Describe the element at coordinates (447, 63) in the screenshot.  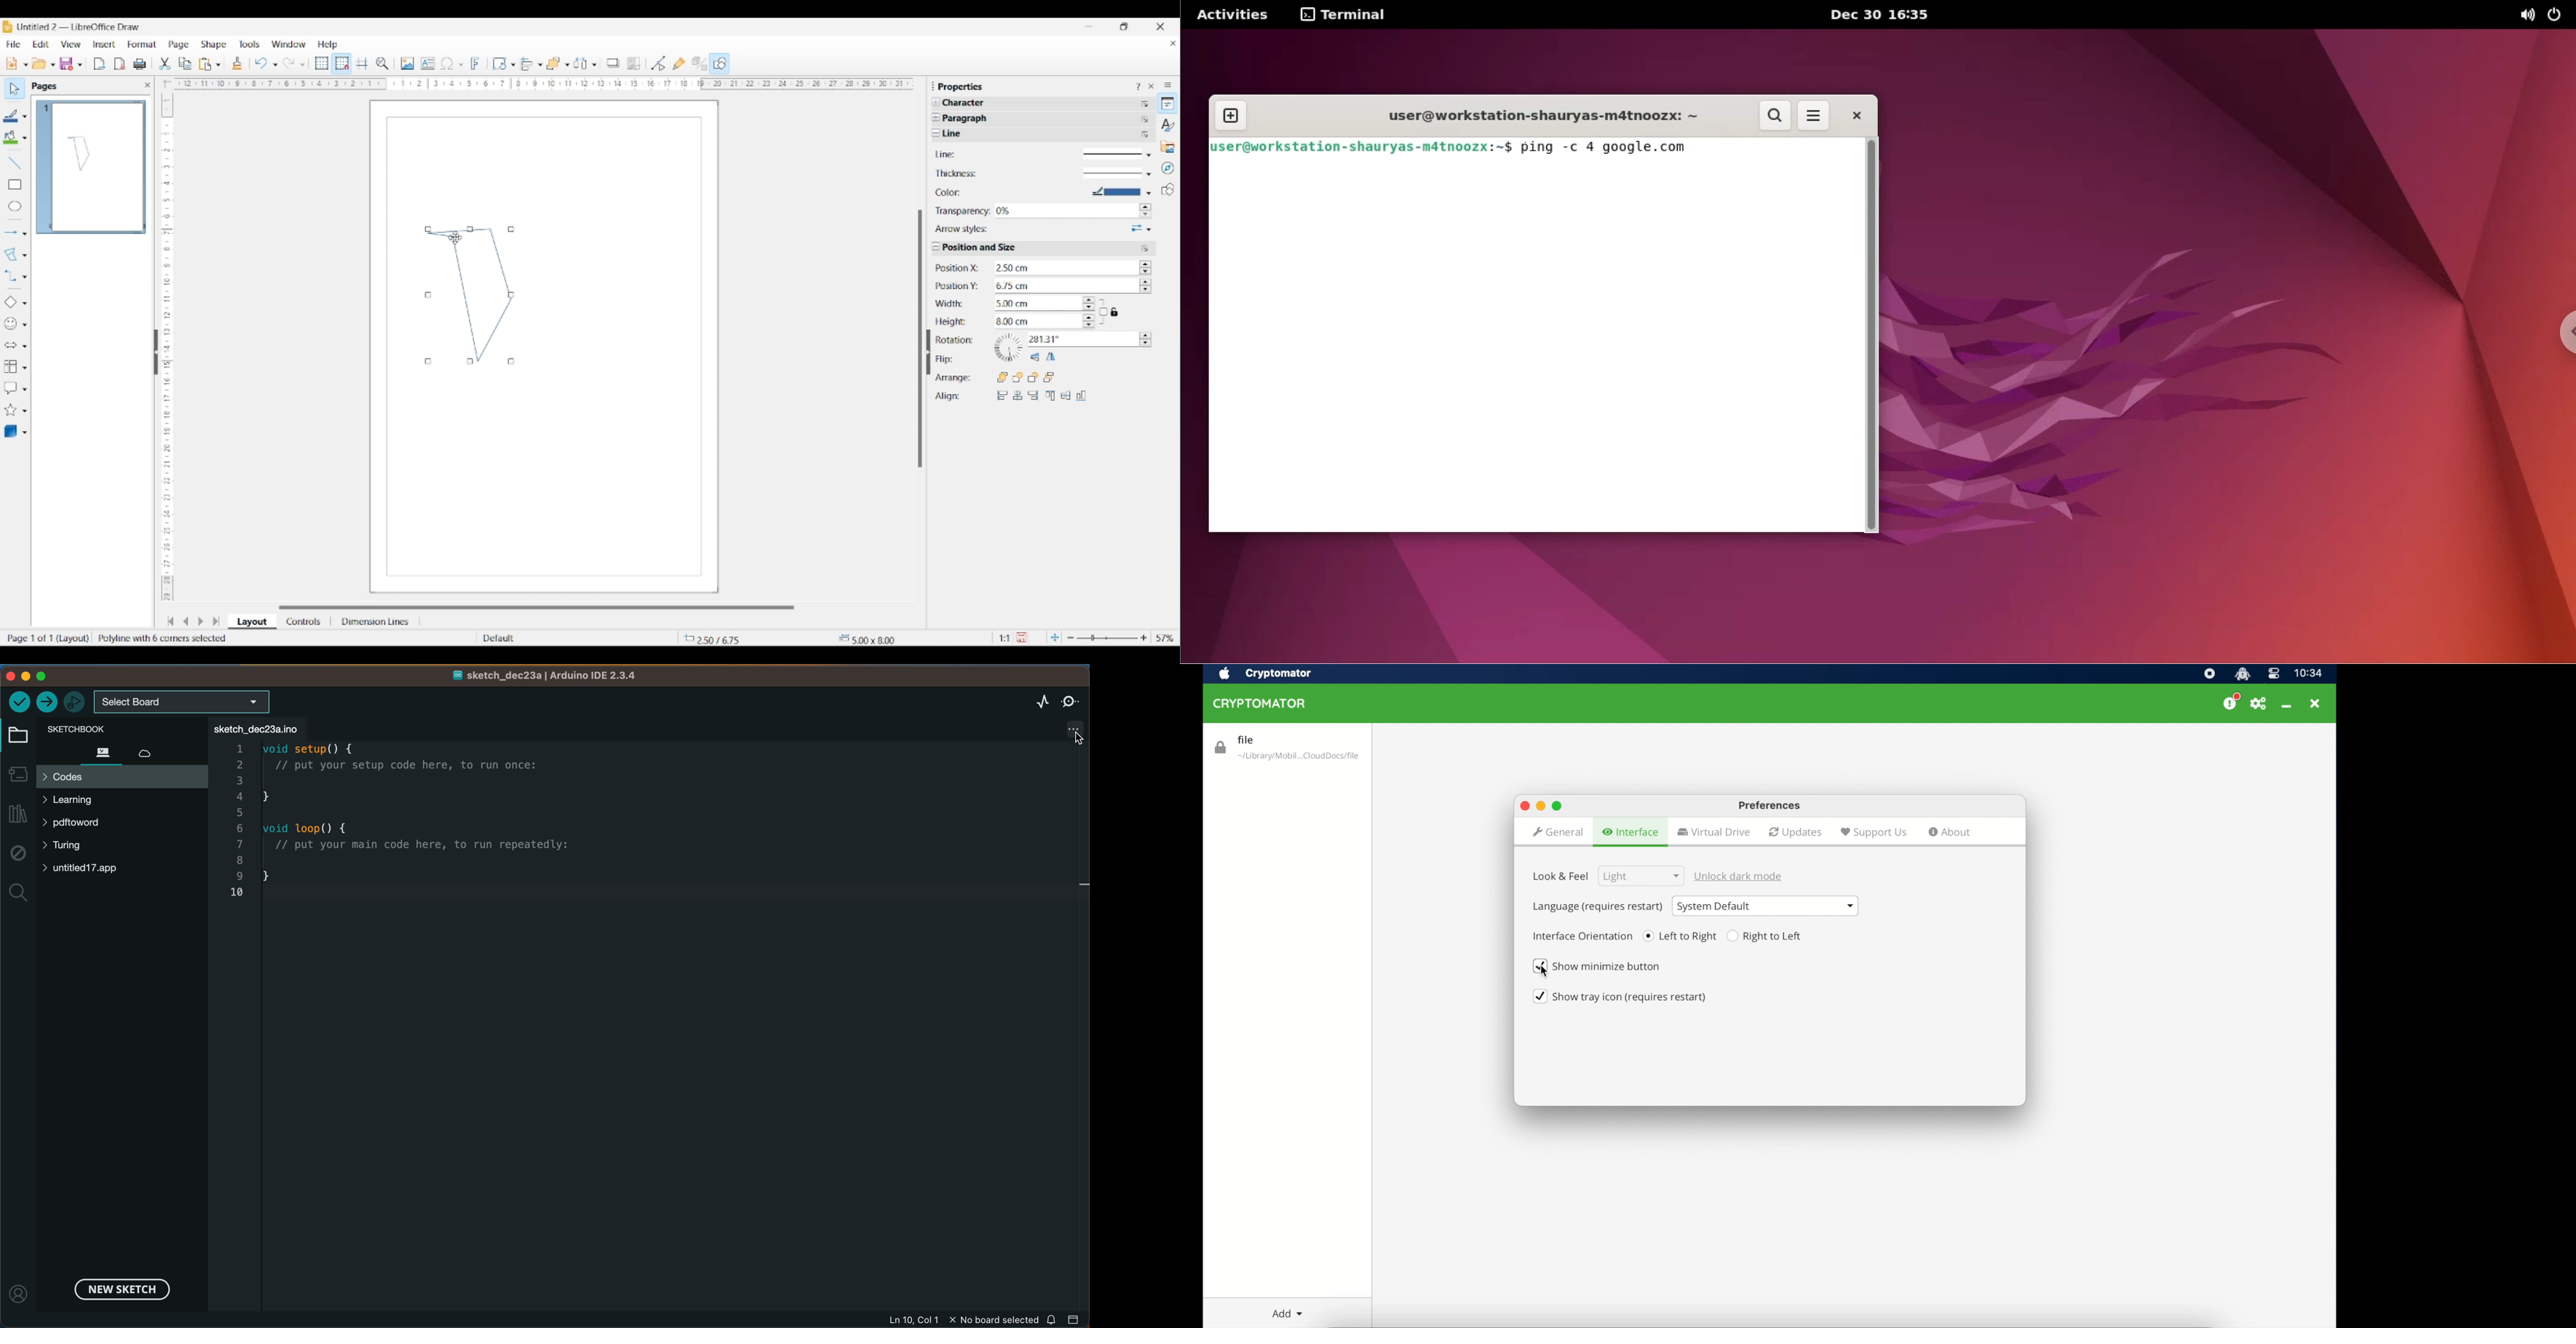
I see `Selected special character` at that location.